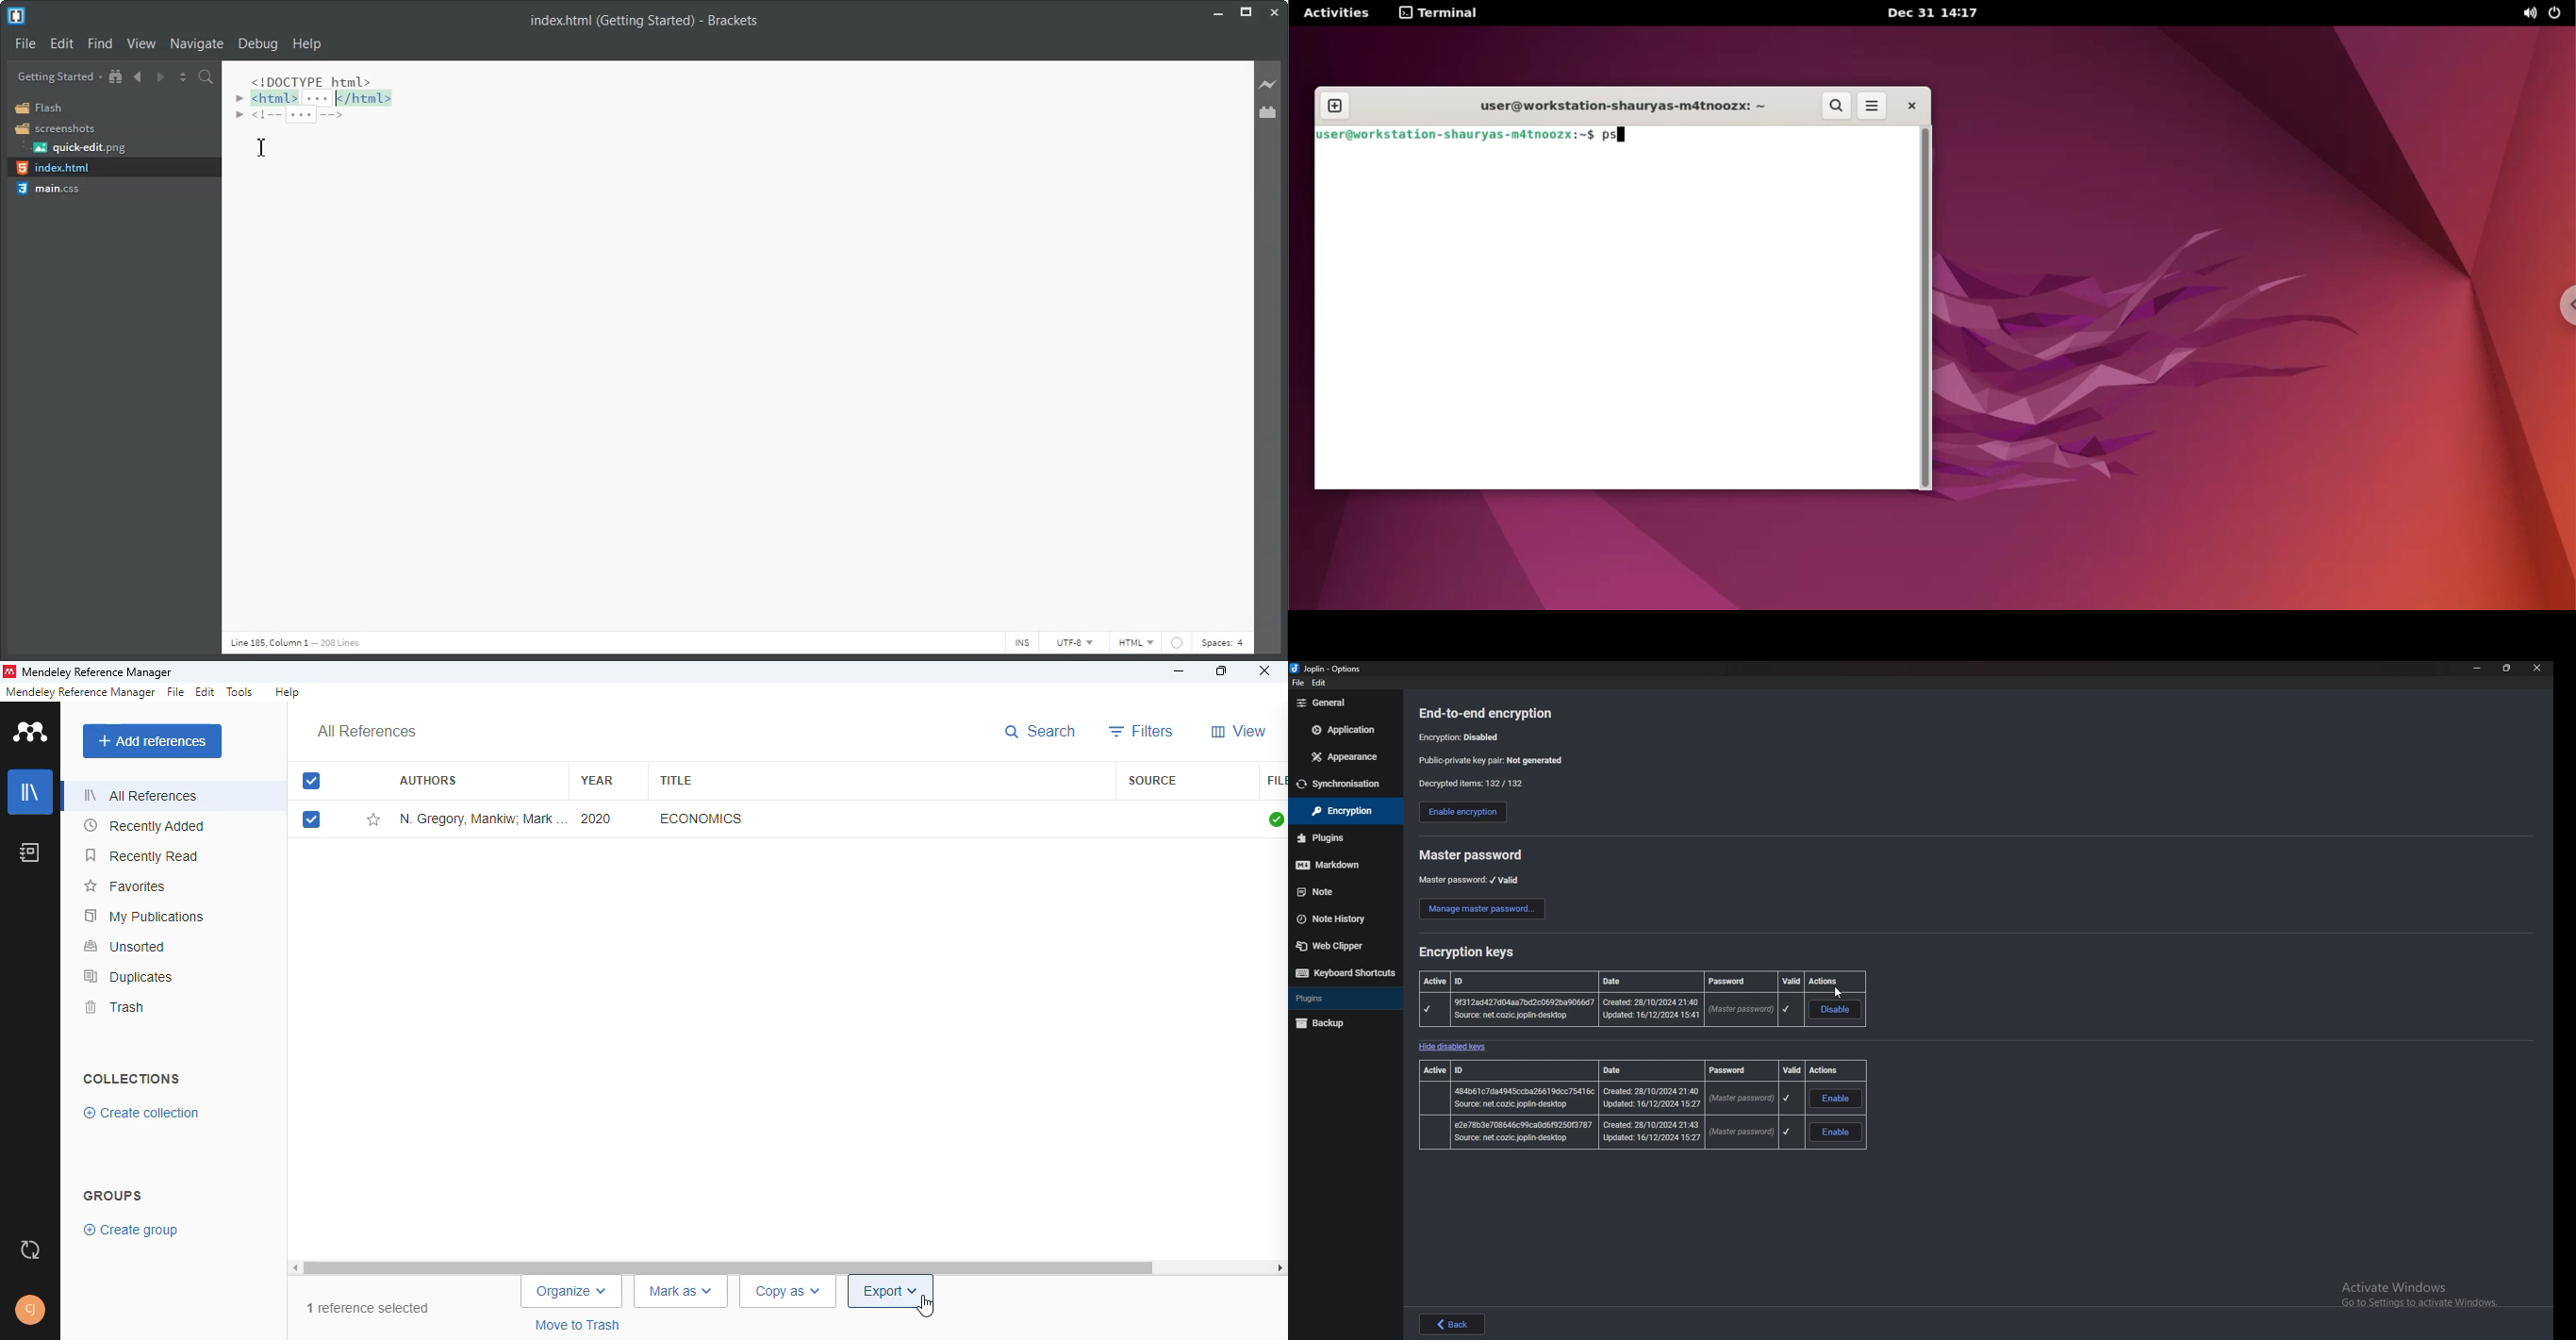 Image resolution: width=2576 pixels, height=1344 pixels. I want to click on mark as, so click(682, 1292).